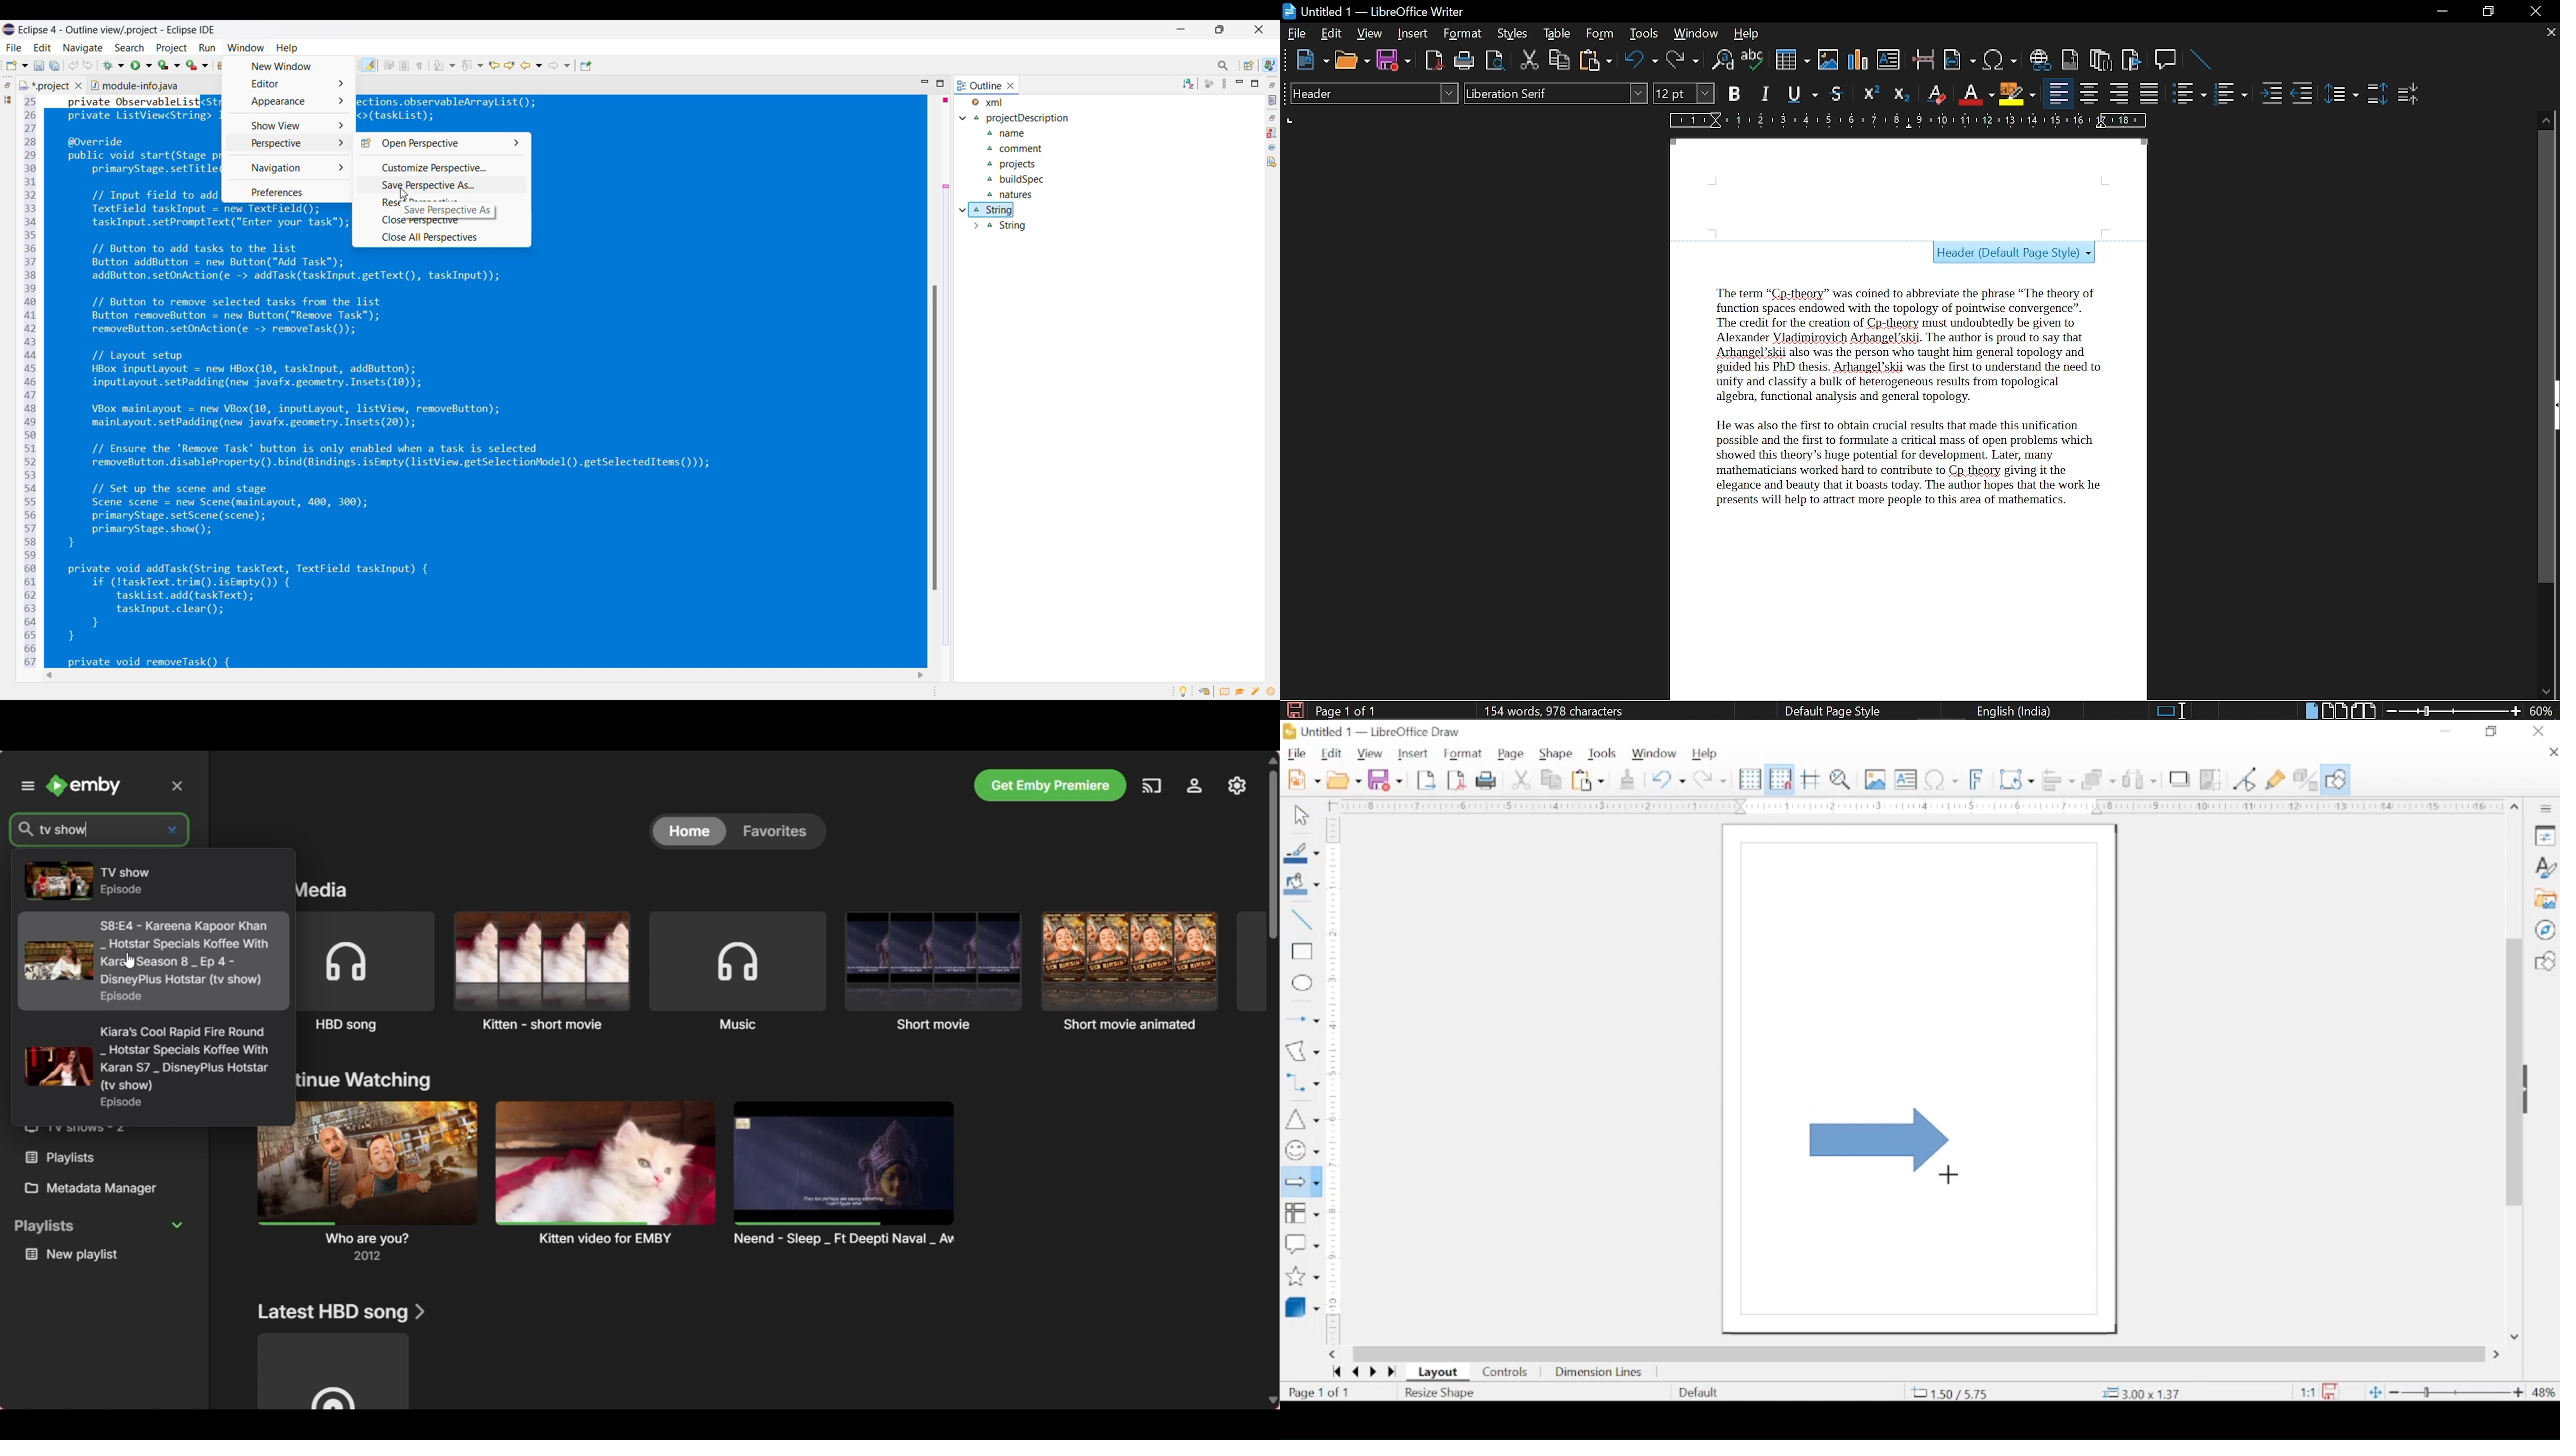  I want to click on Move down, so click(2545, 692).